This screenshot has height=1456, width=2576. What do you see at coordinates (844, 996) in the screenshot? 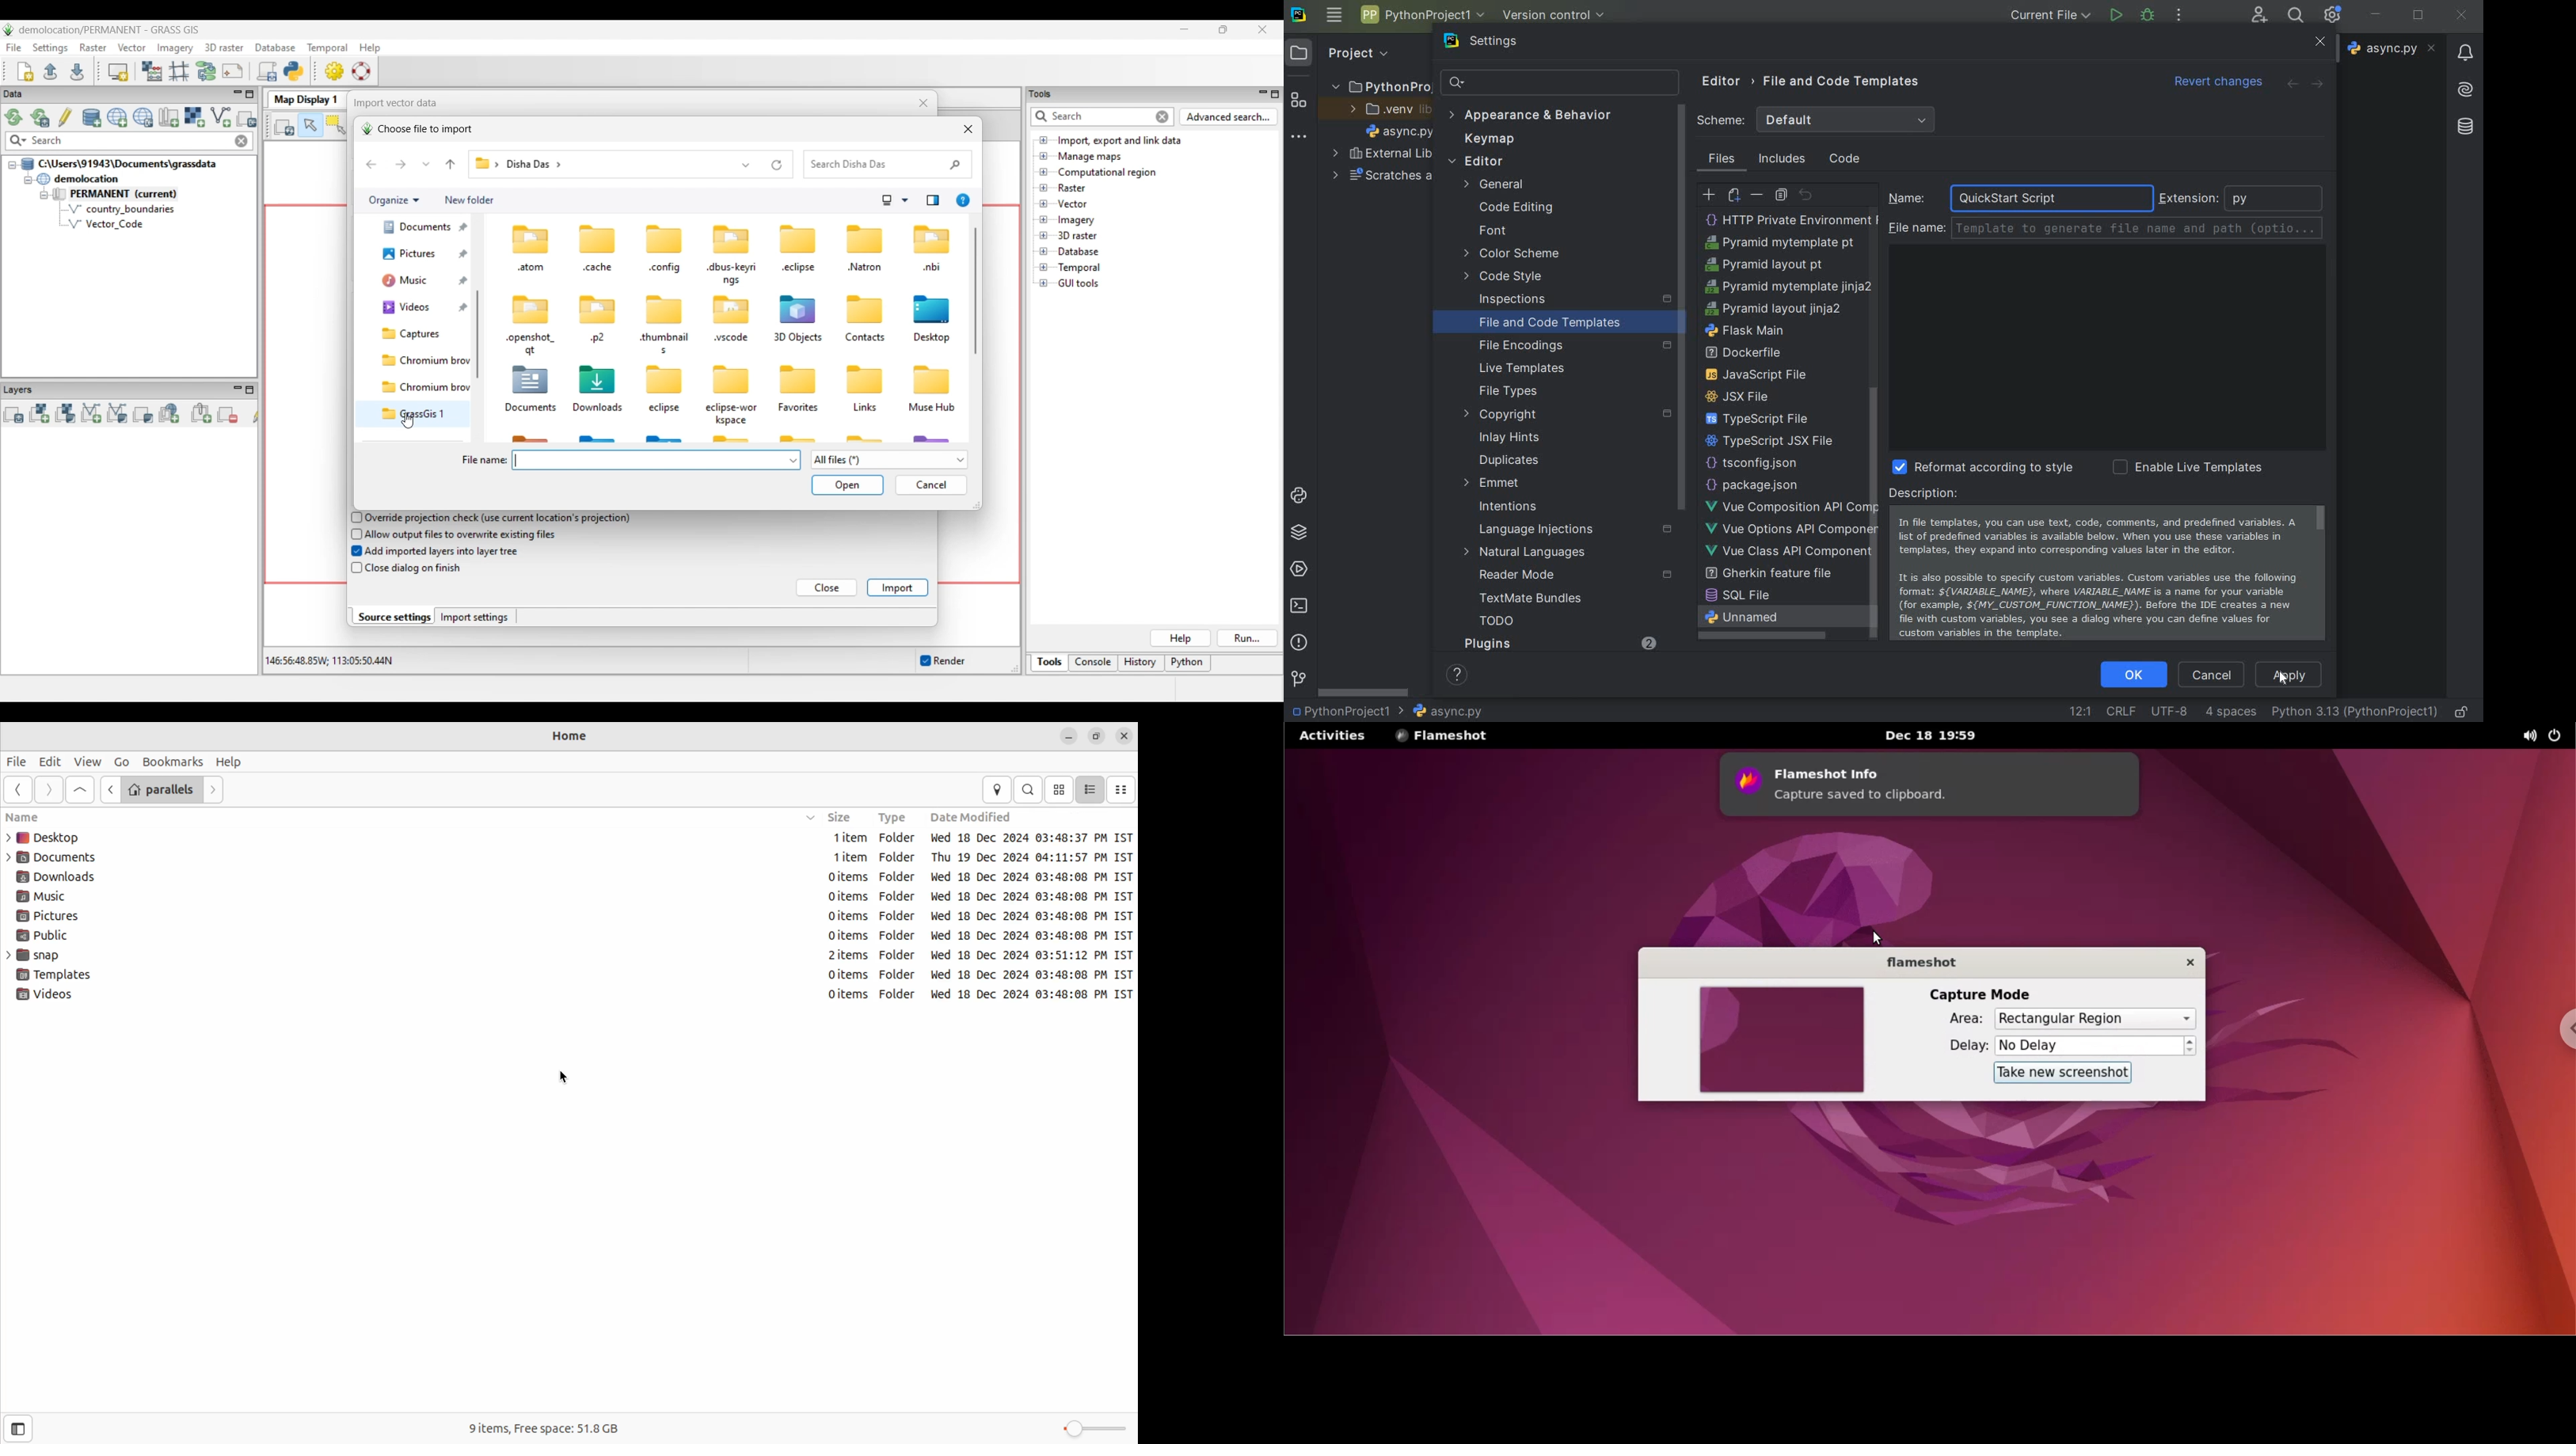
I see `0 items` at bounding box center [844, 996].